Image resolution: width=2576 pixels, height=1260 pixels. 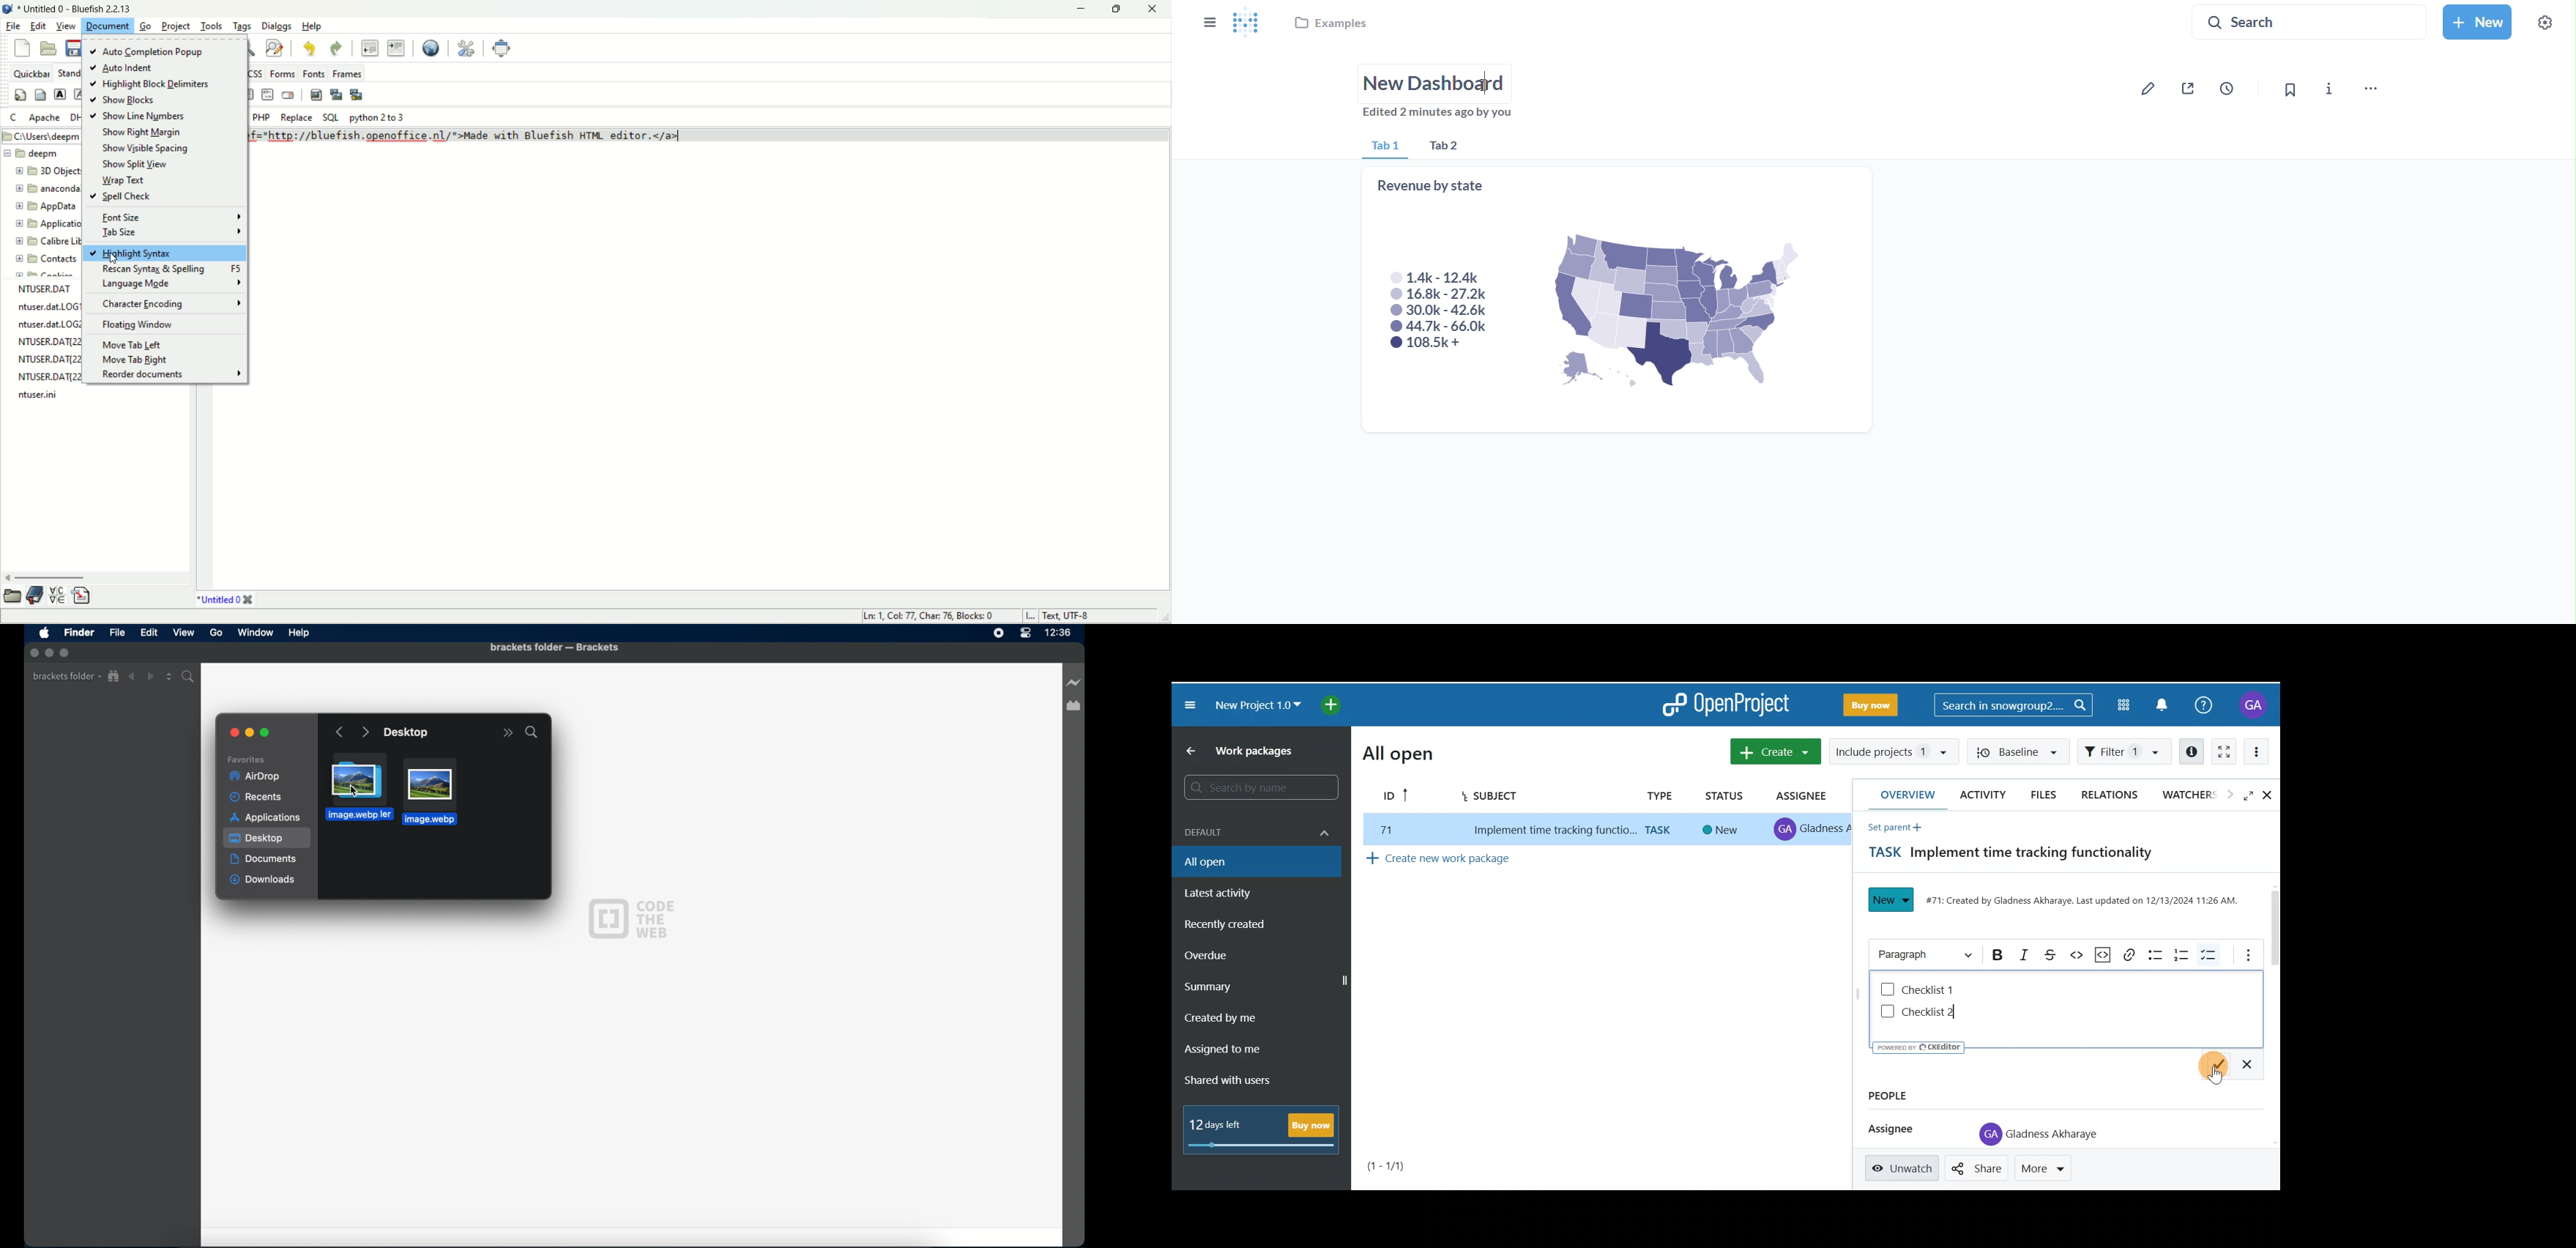 I want to click on People, so click(x=1911, y=1095).